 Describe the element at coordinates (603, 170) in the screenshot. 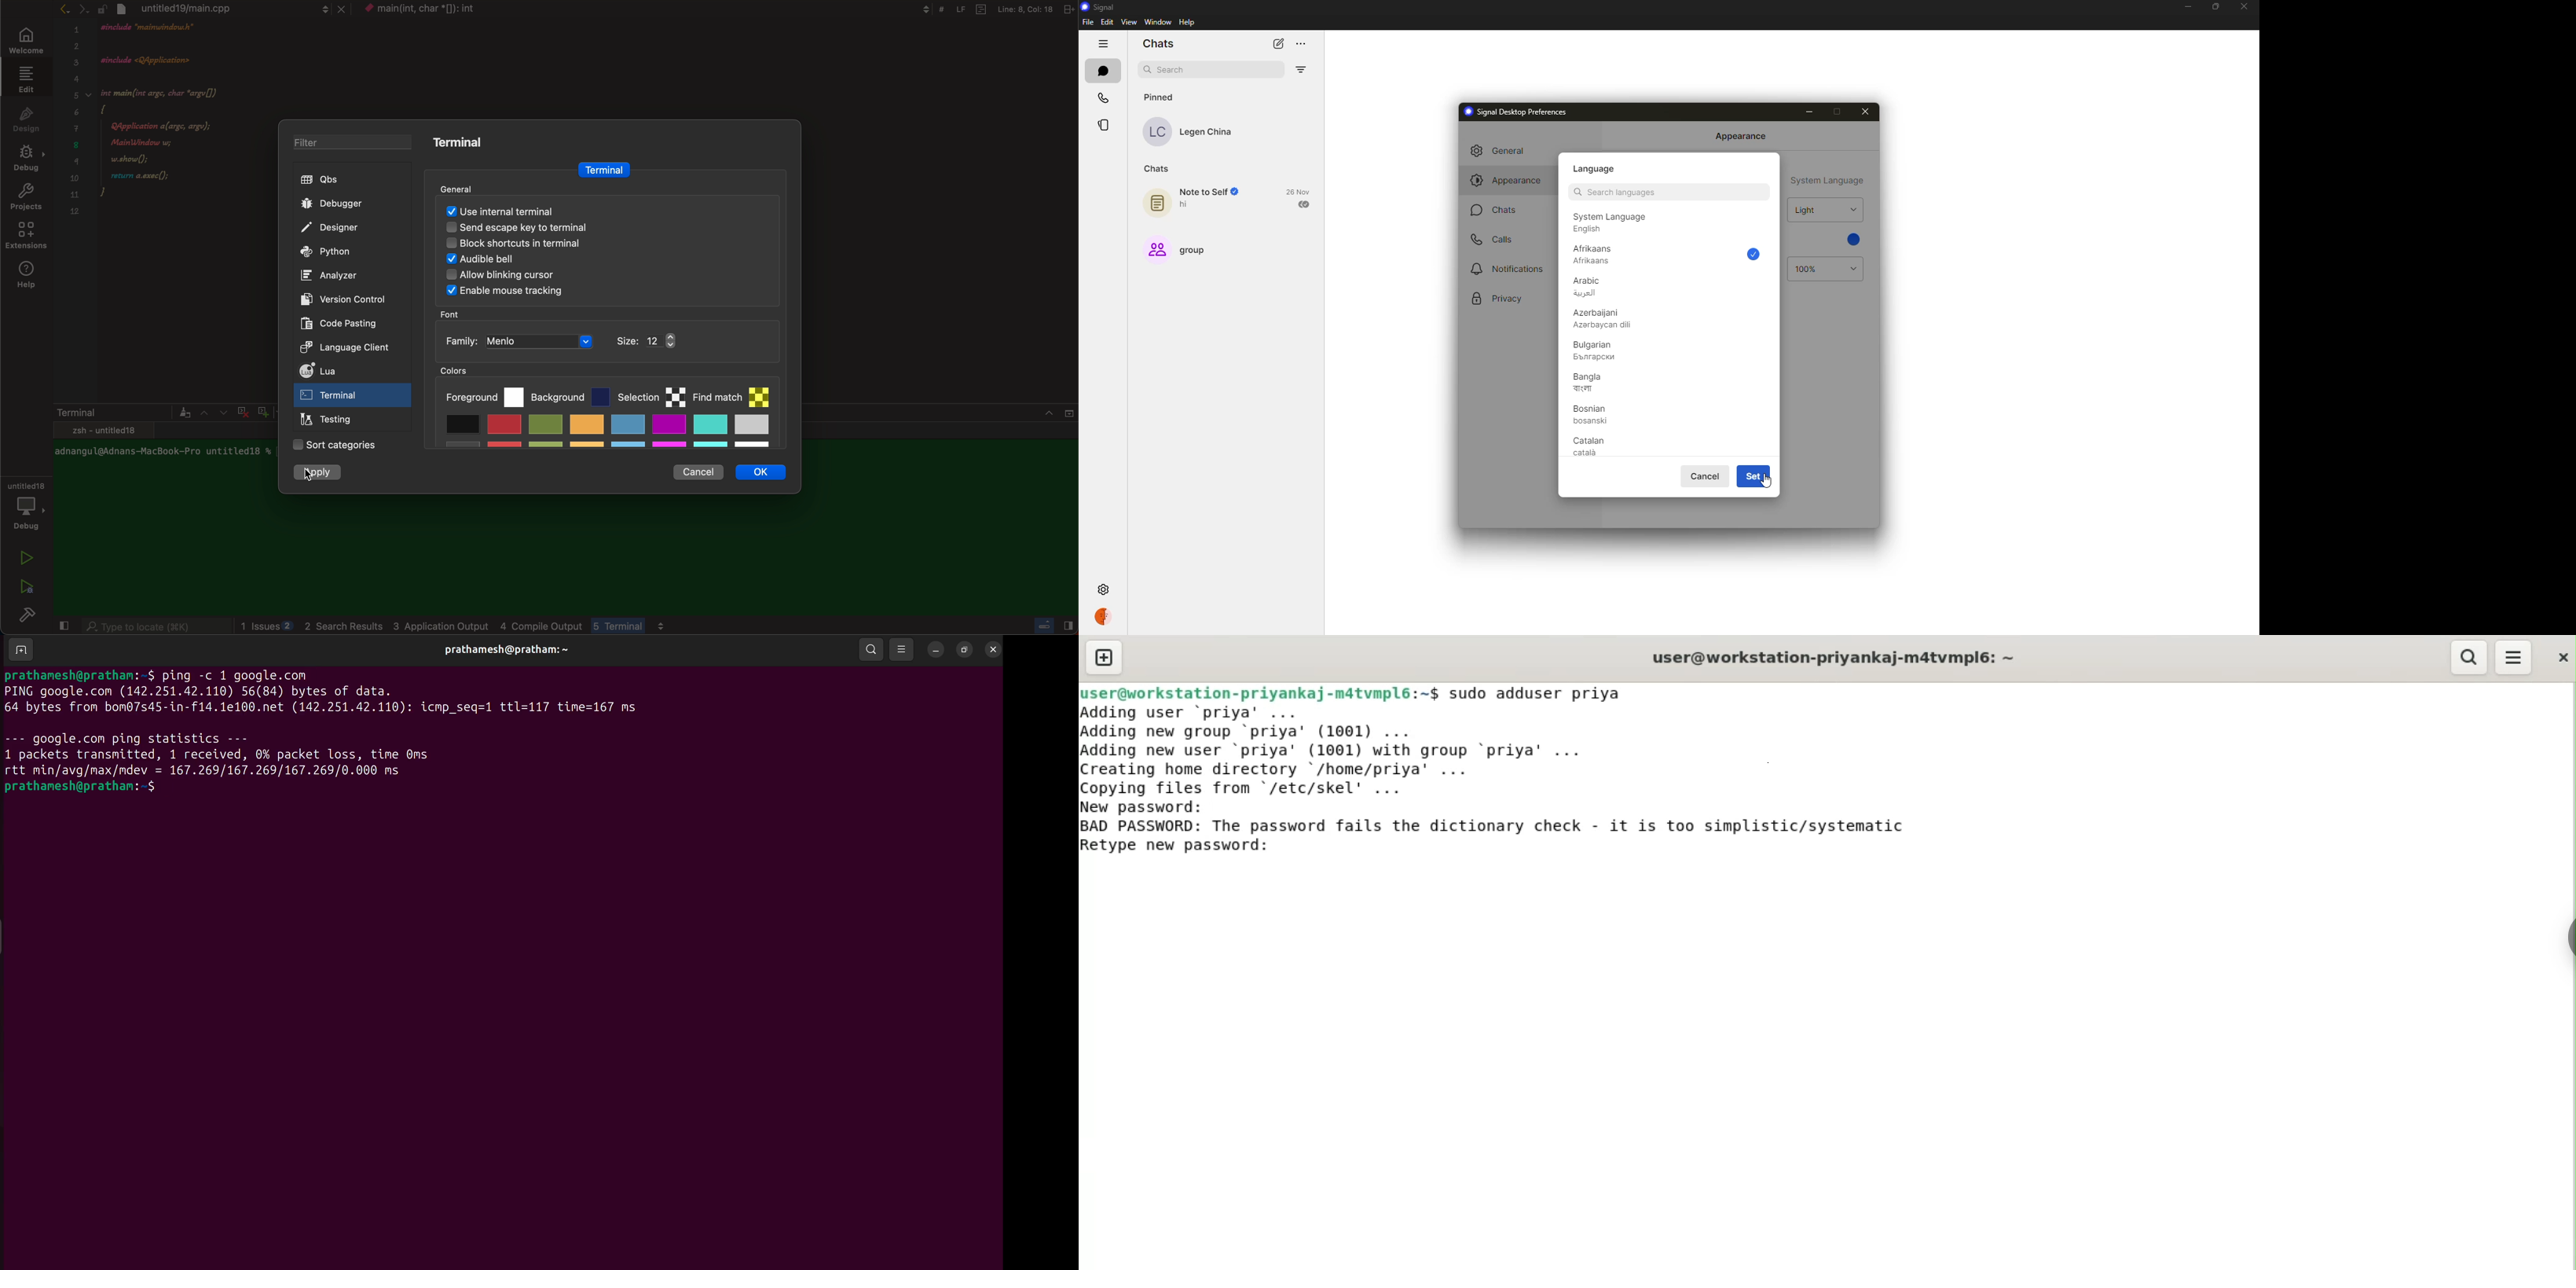

I see `terminal` at that location.